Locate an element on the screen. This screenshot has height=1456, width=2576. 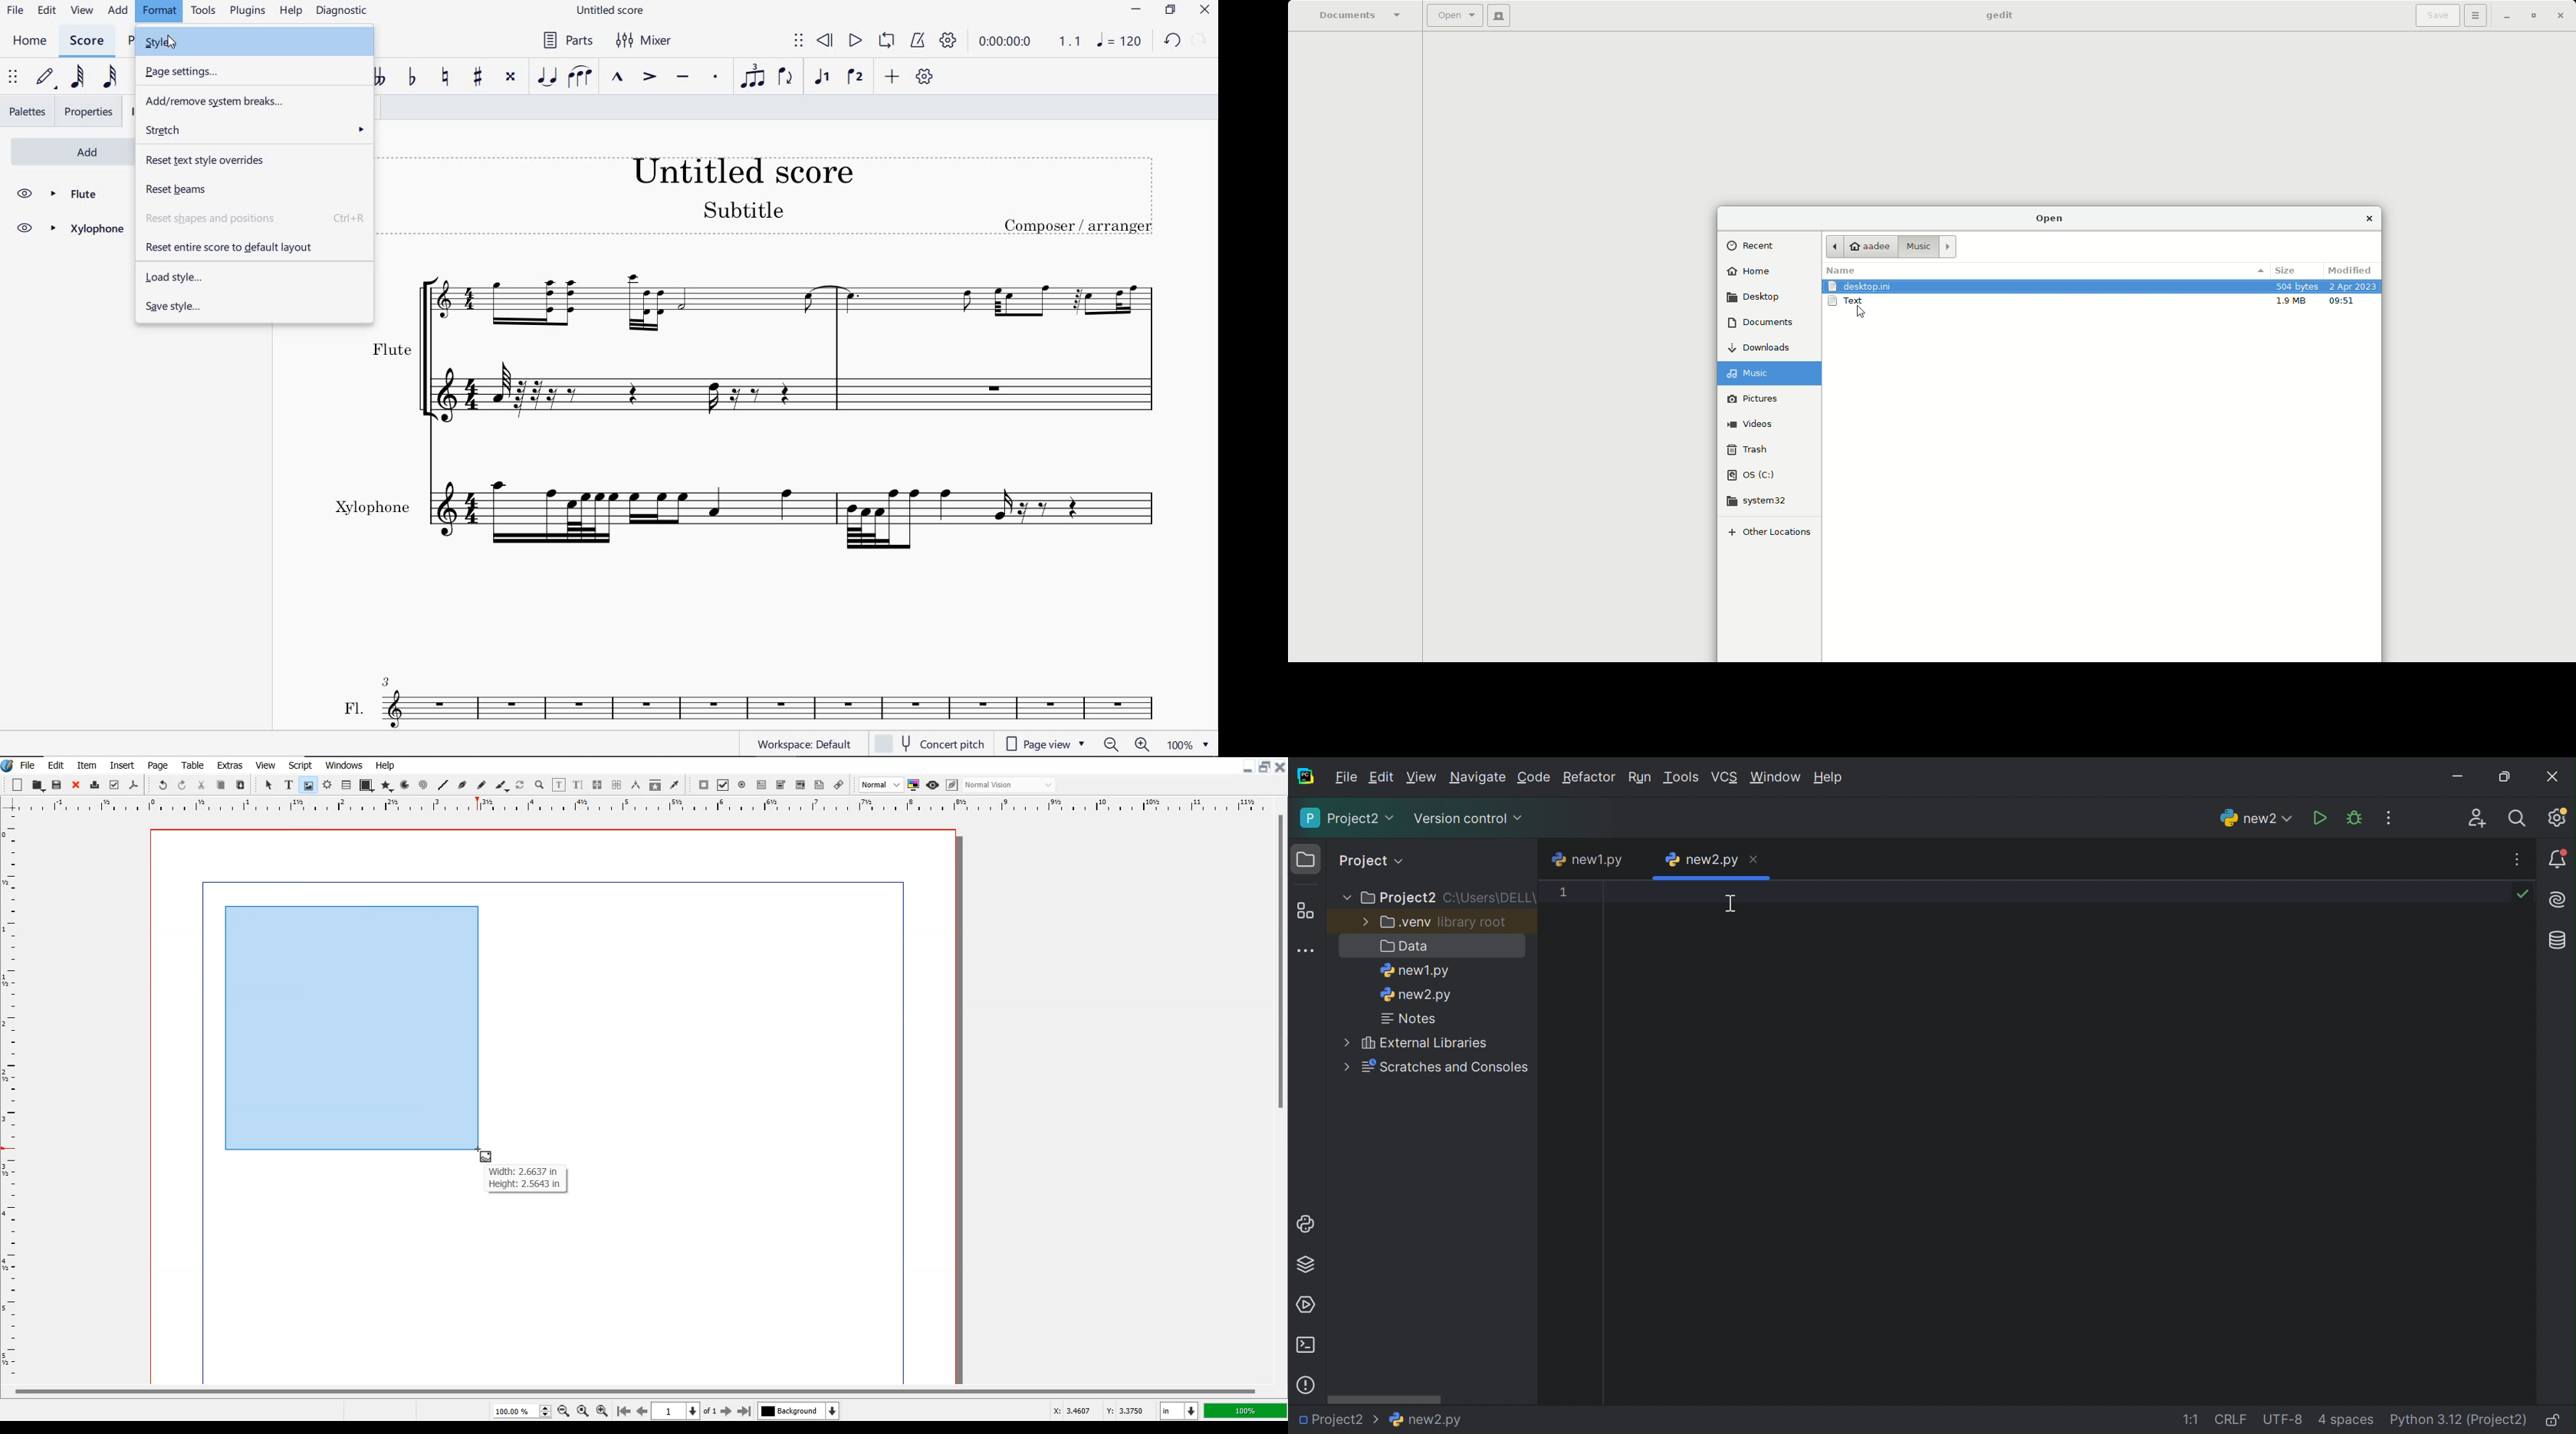
Polygon is located at coordinates (387, 787).